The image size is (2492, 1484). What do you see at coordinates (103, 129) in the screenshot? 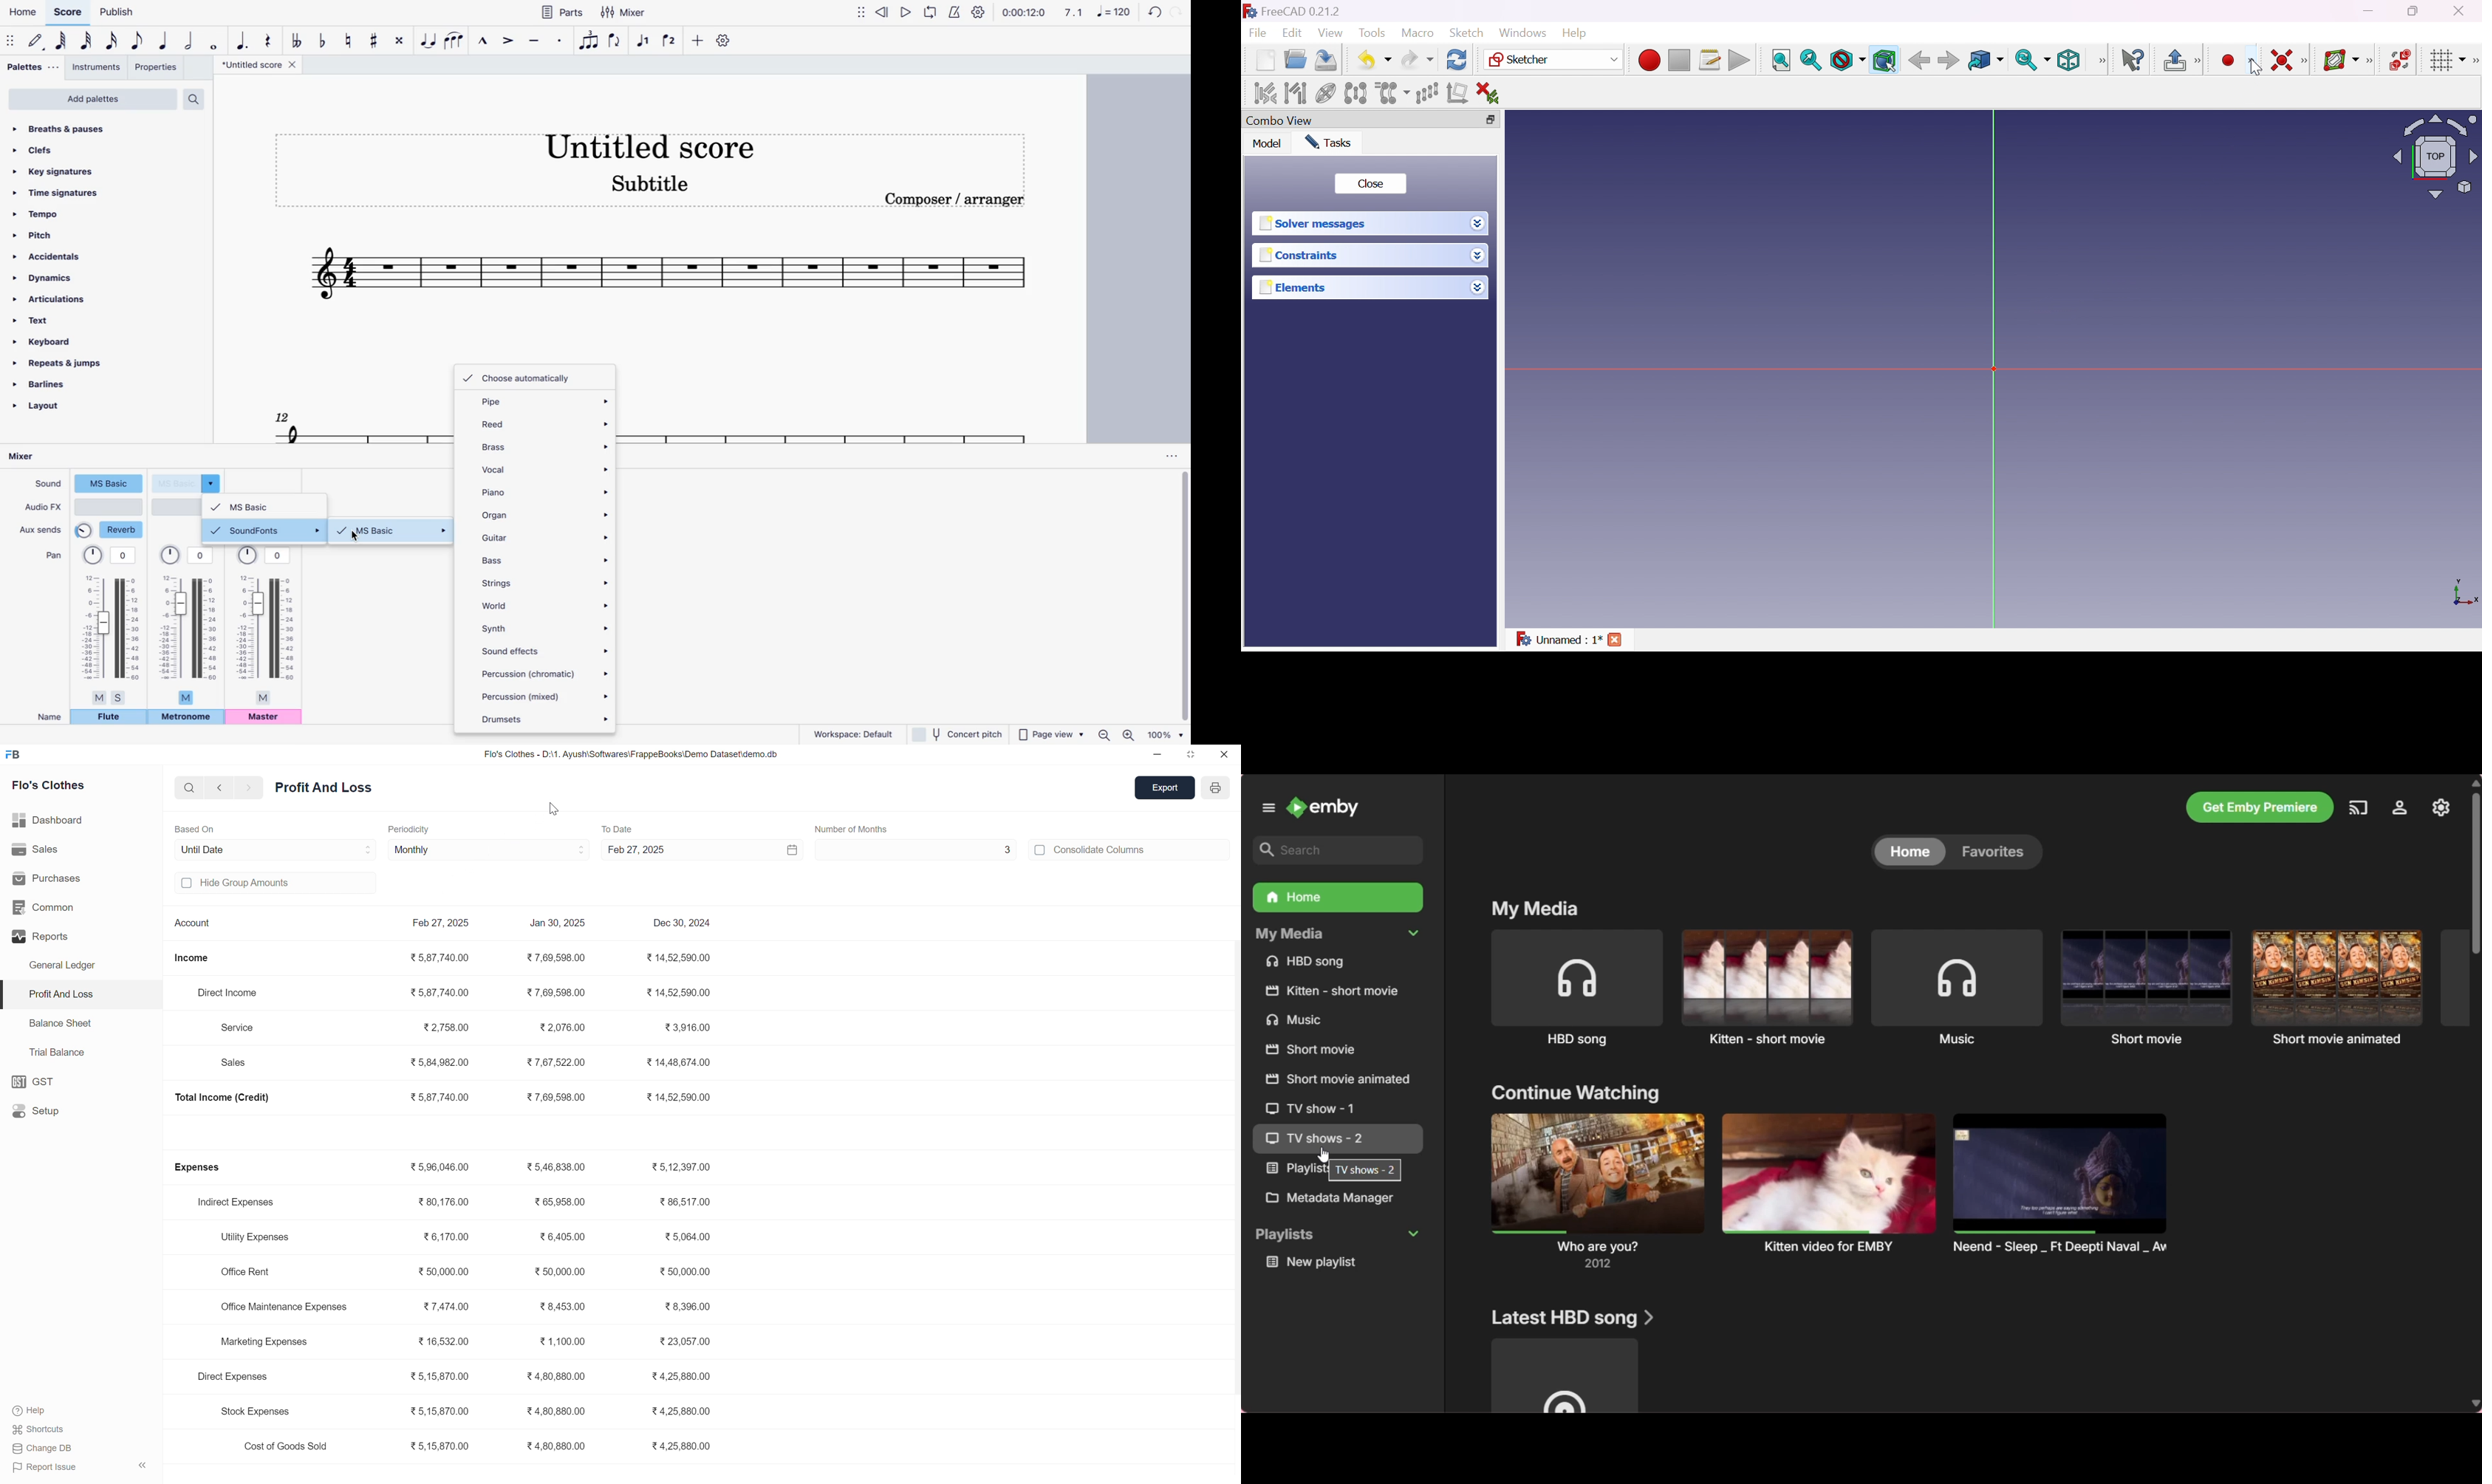
I see `breaths & pauses` at bounding box center [103, 129].